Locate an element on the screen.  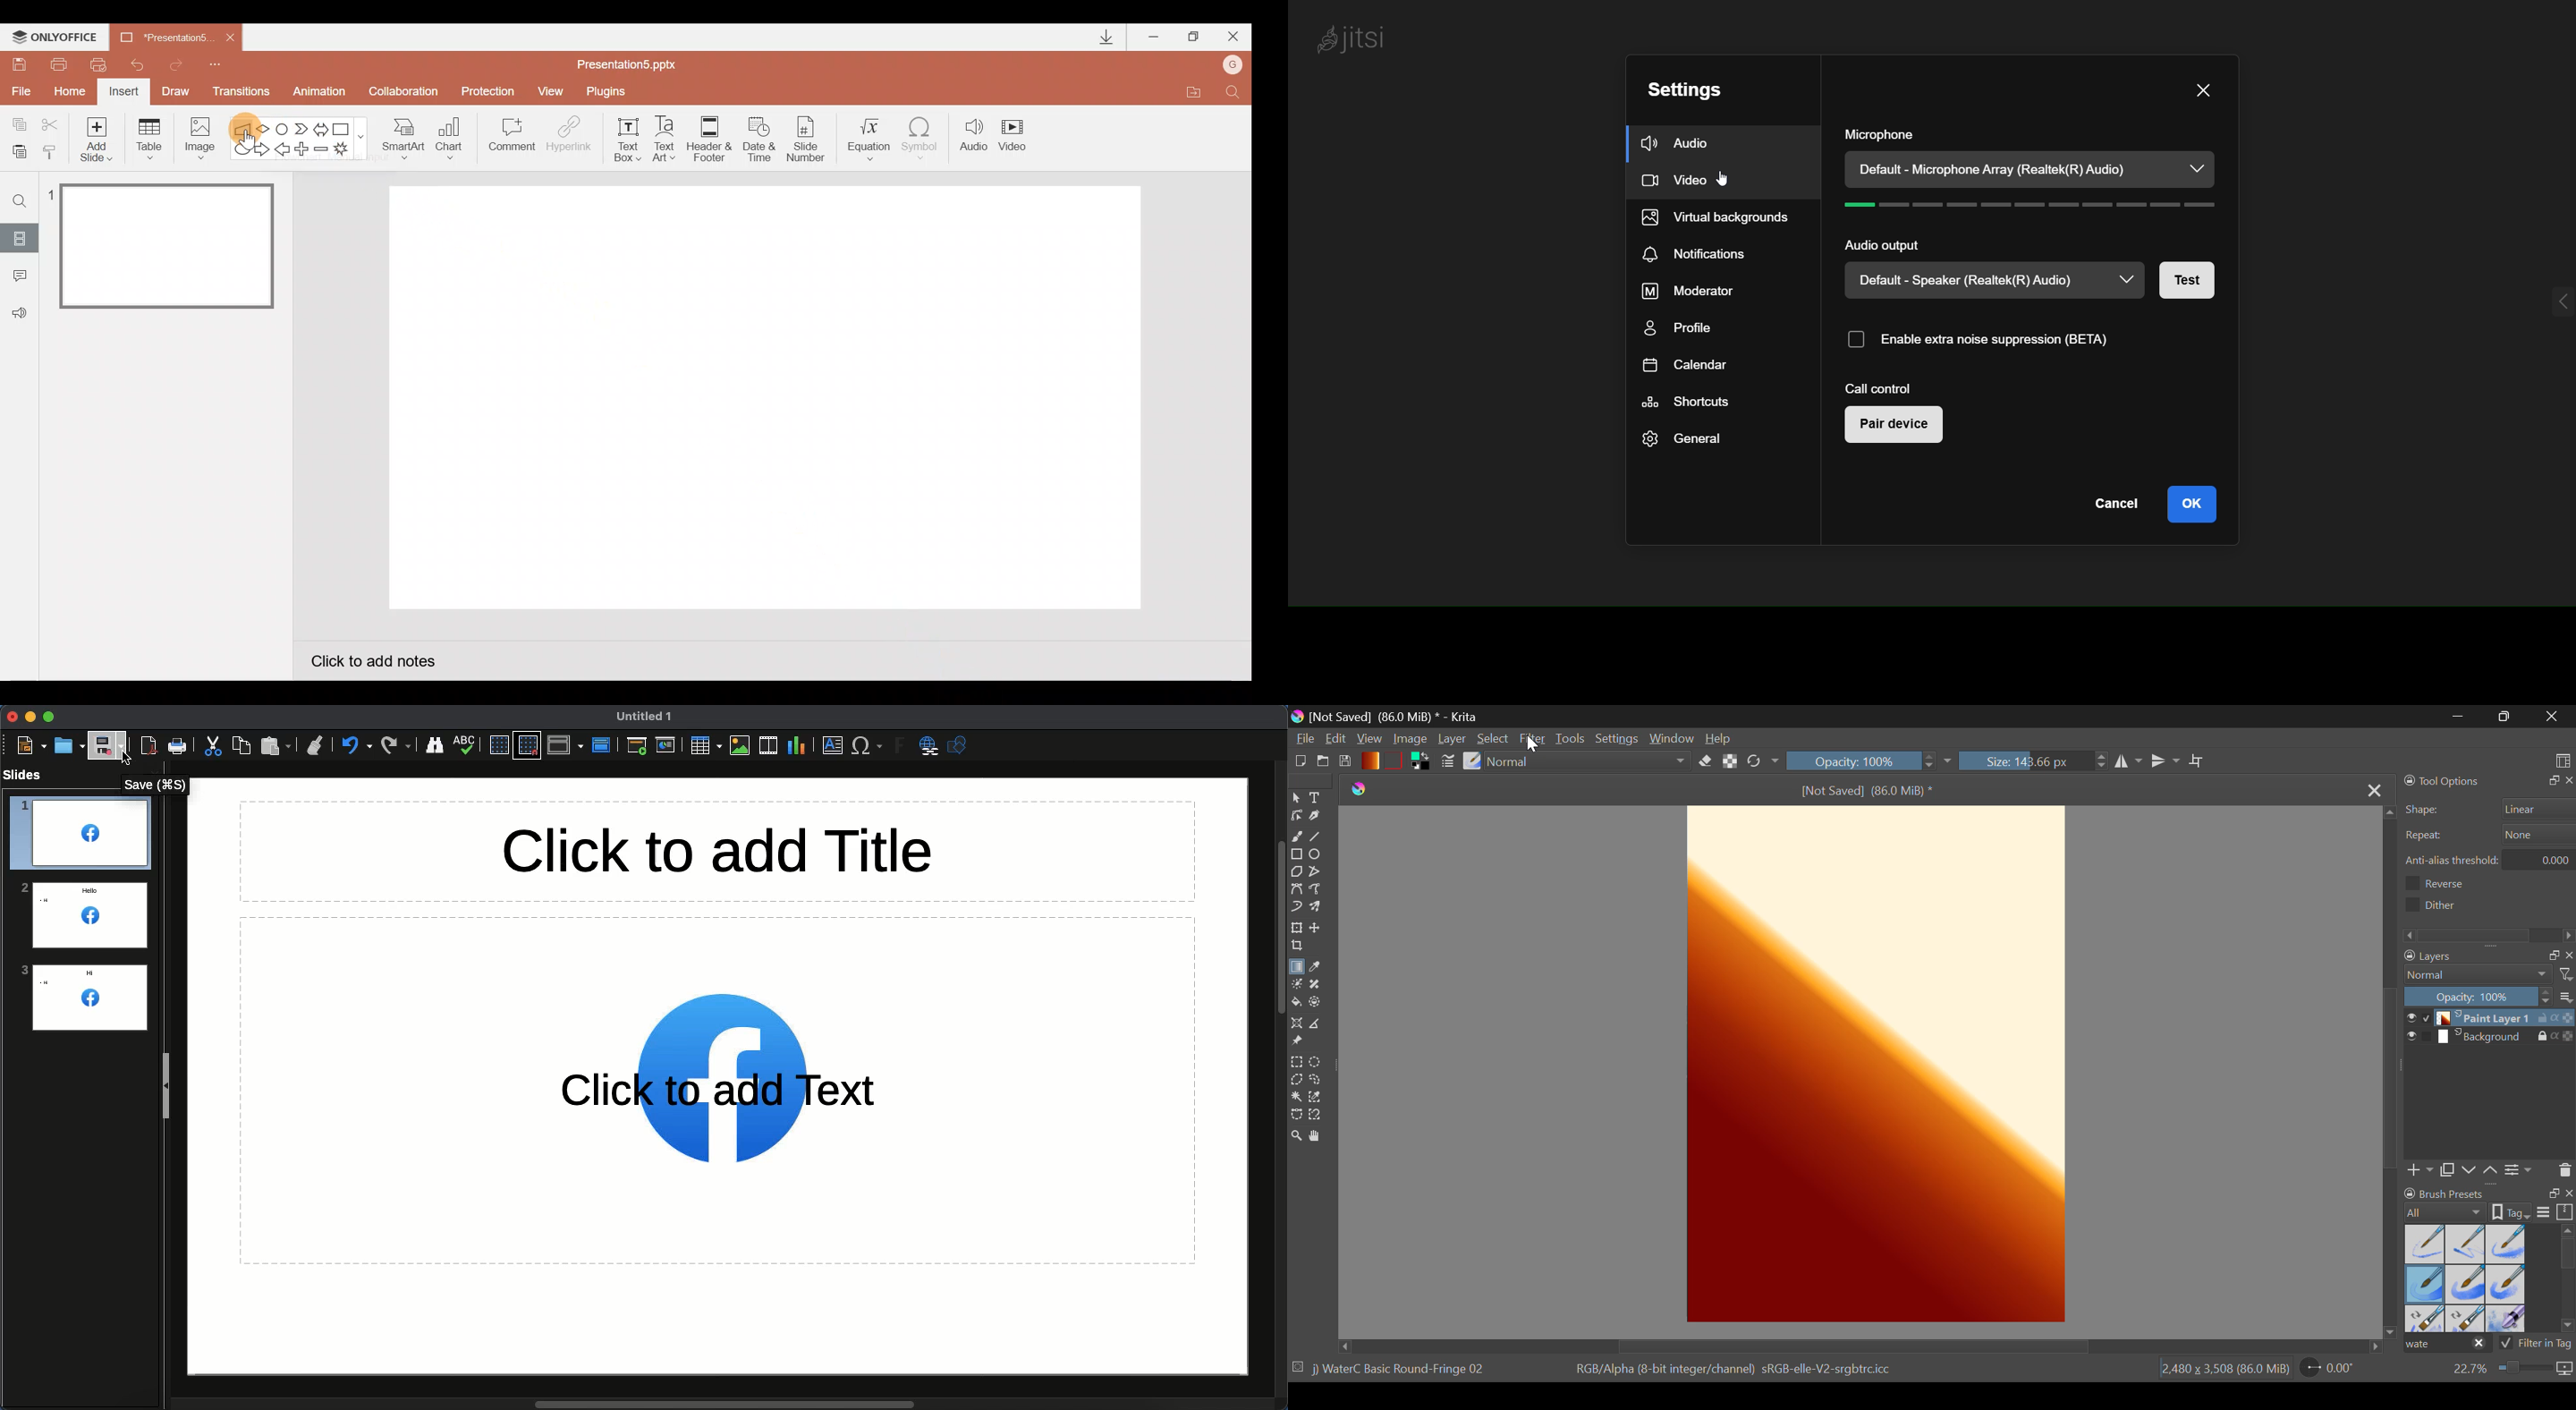
ok is located at coordinates (2194, 503).